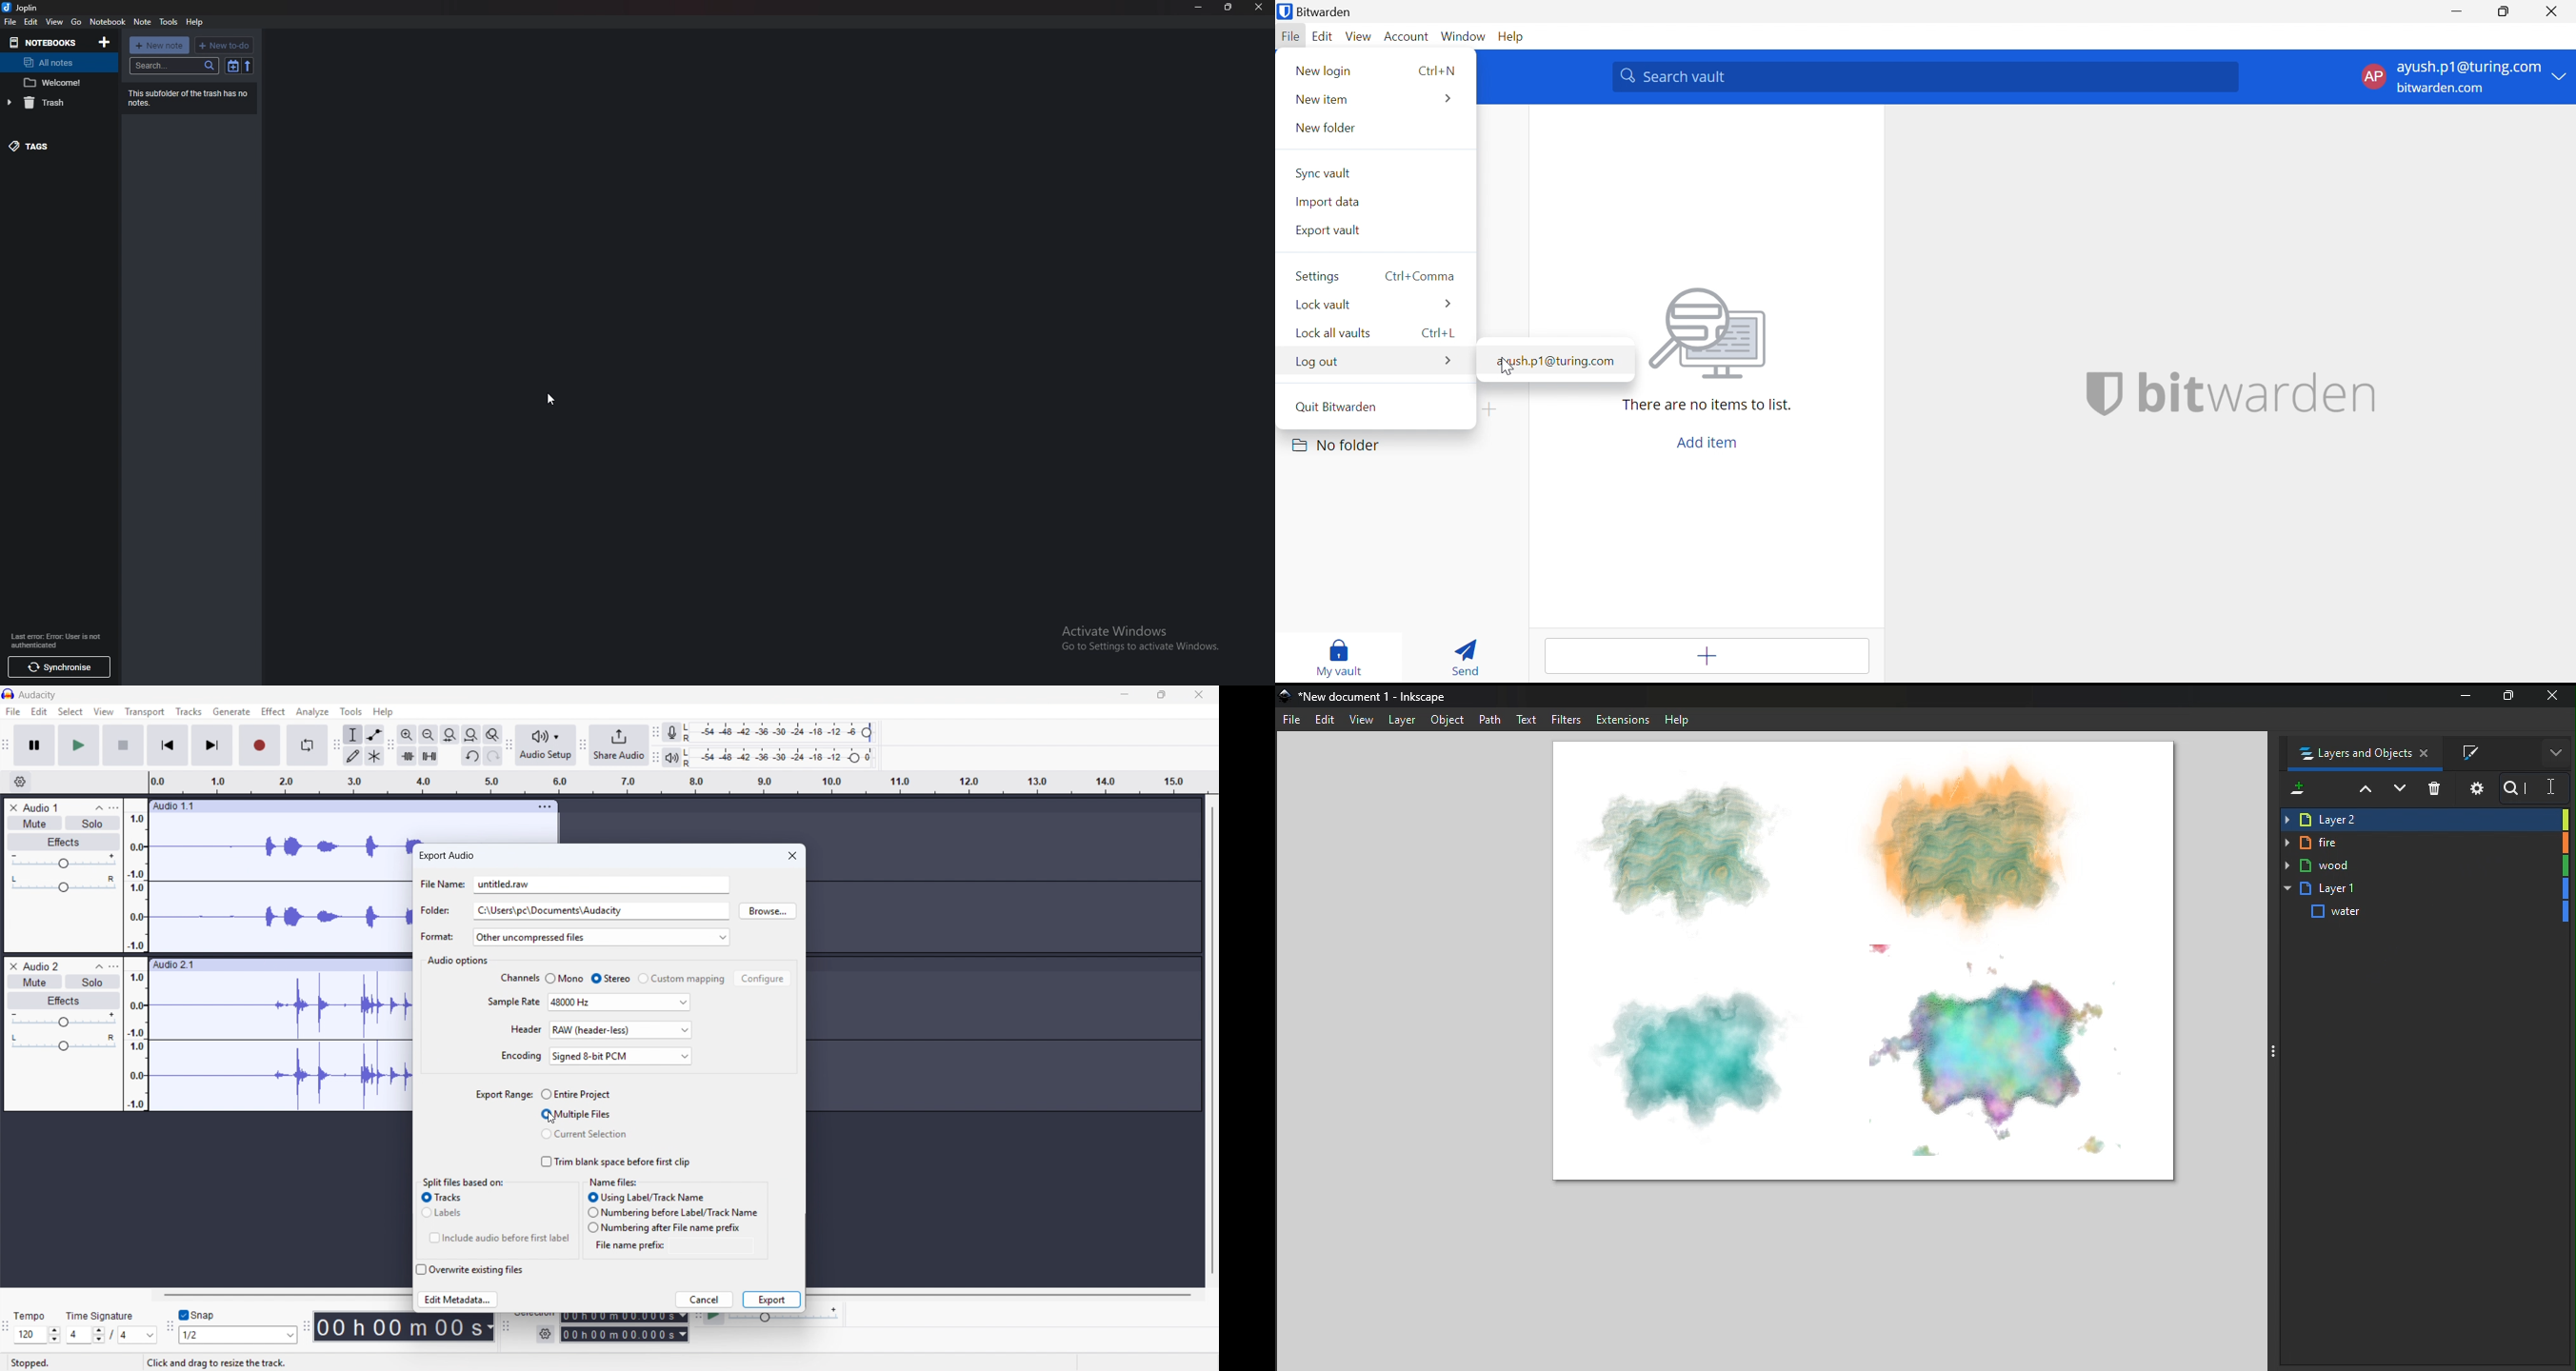 This screenshot has width=2576, height=1372. What do you see at coordinates (1139, 638) in the screenshot?
I see `activate windows message advisory` at bounding box center [1139, 638].